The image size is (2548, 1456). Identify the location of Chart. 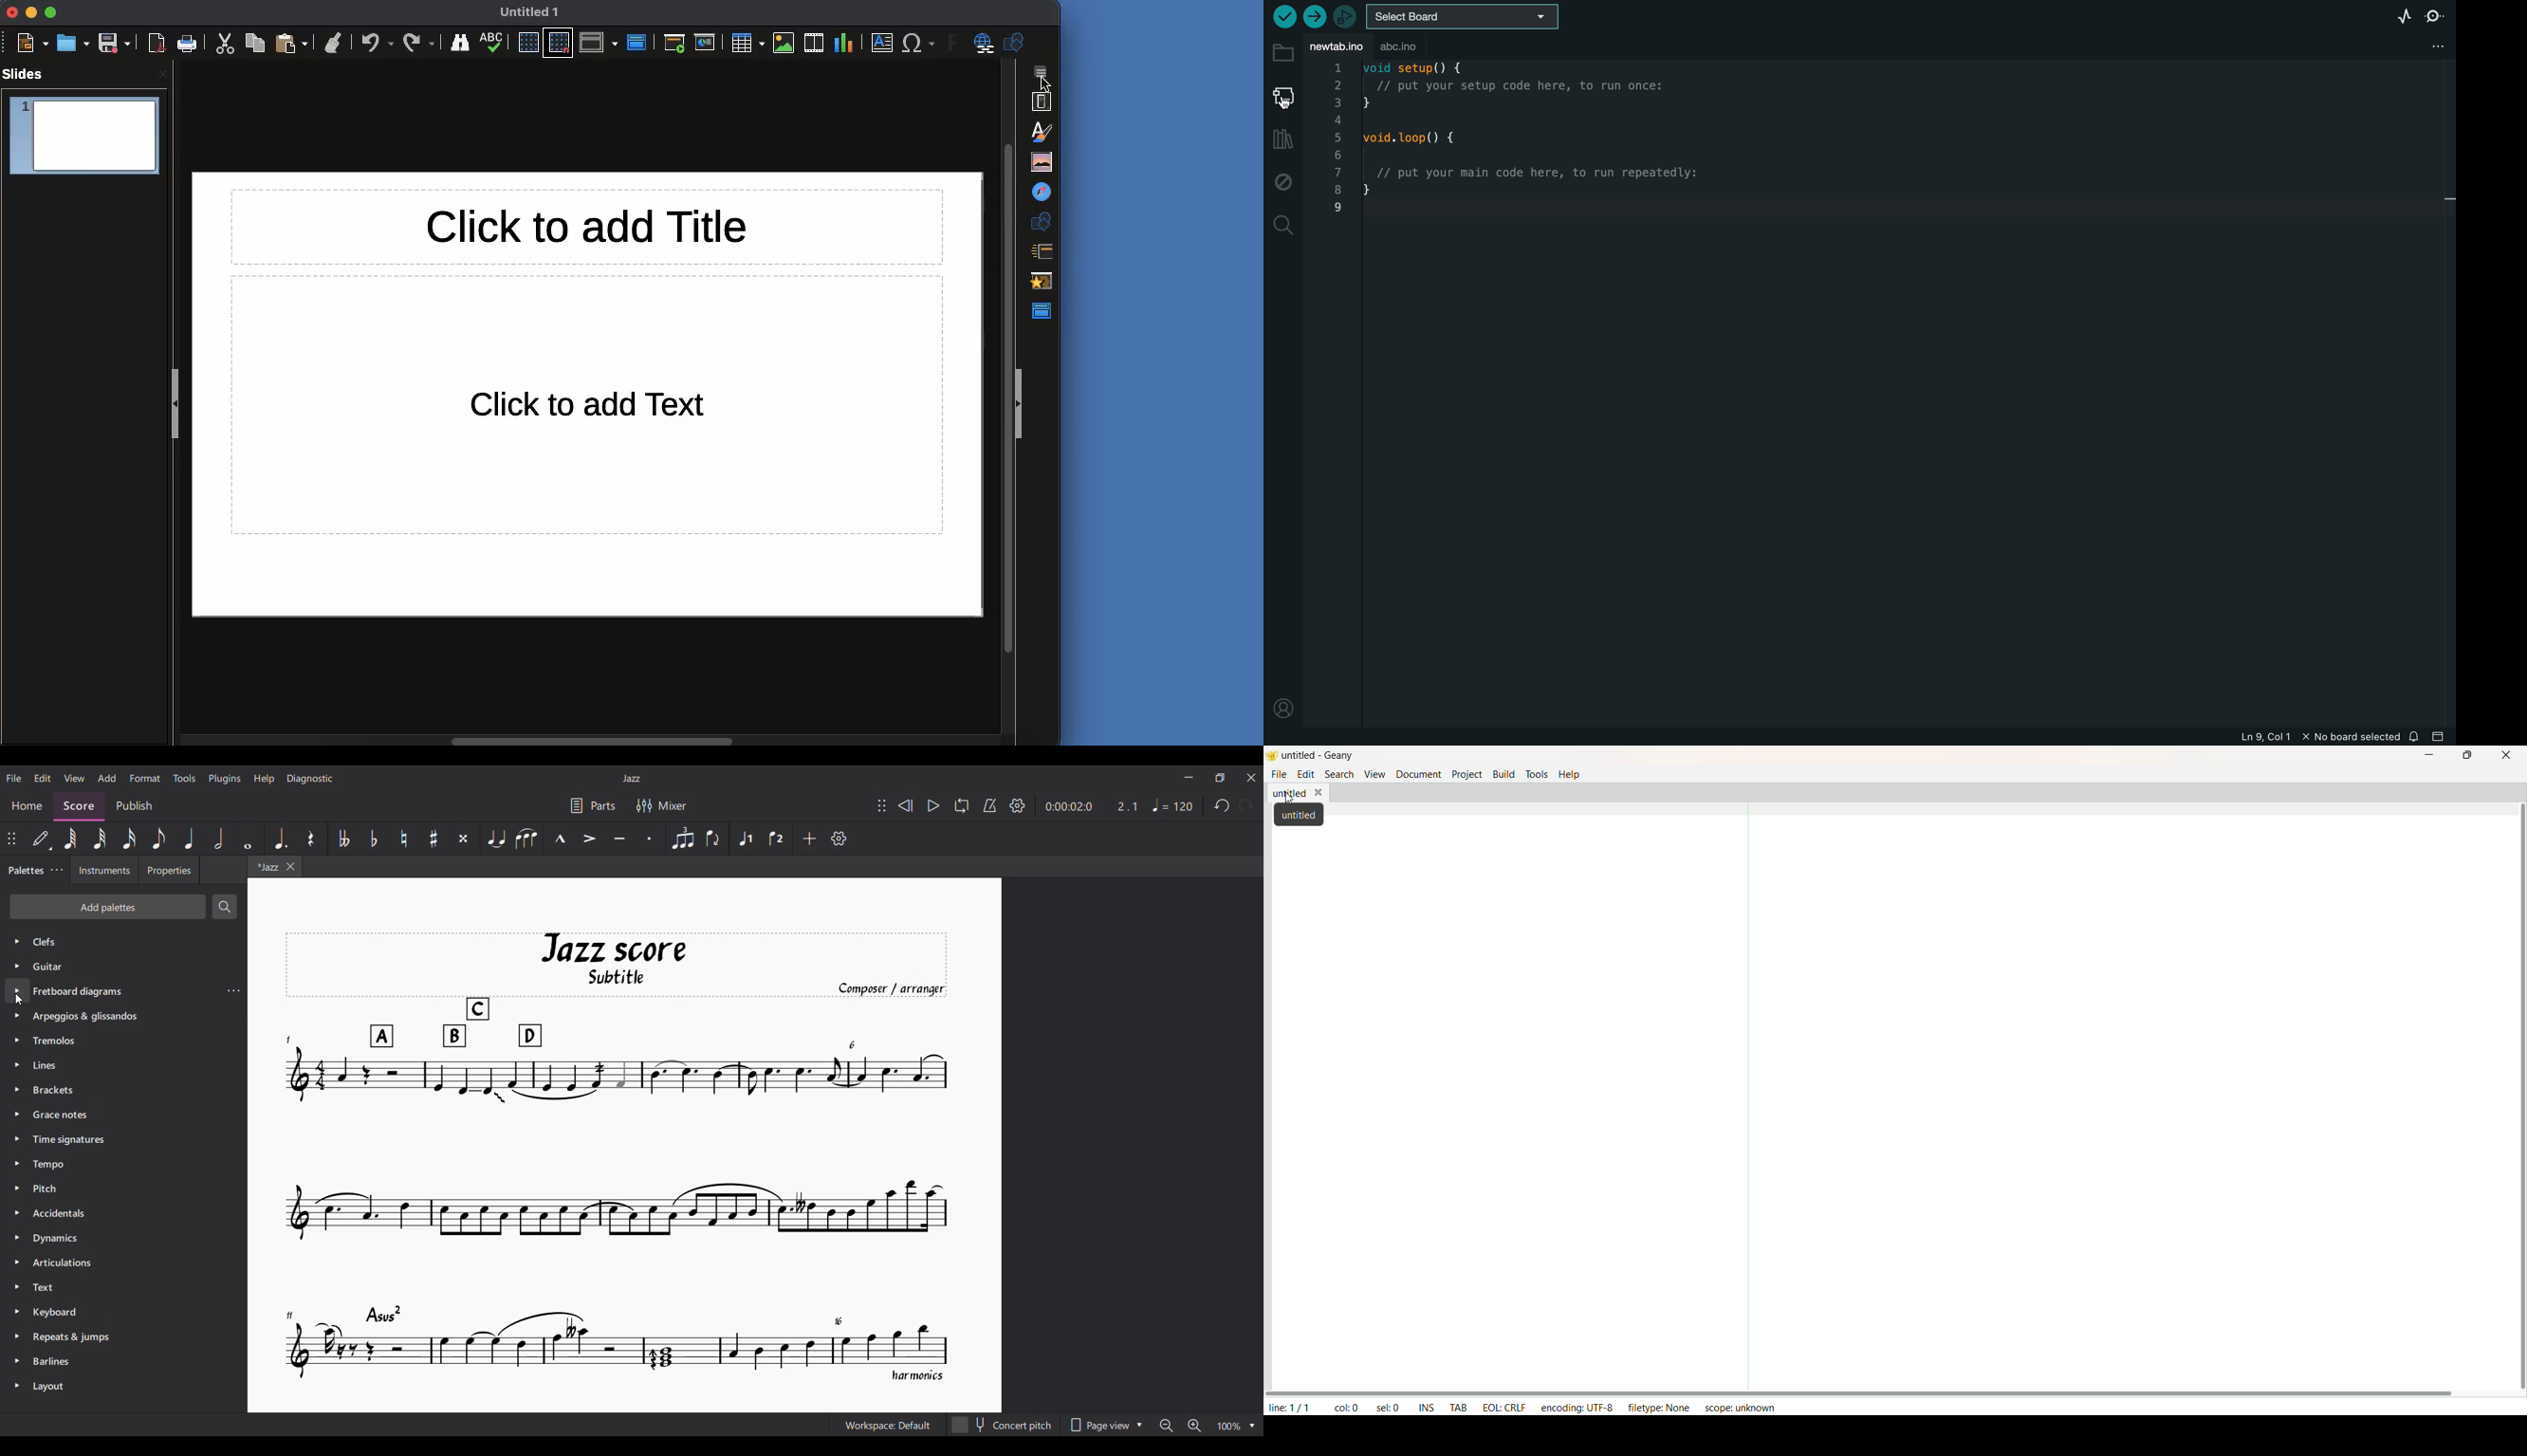
(843, 42).